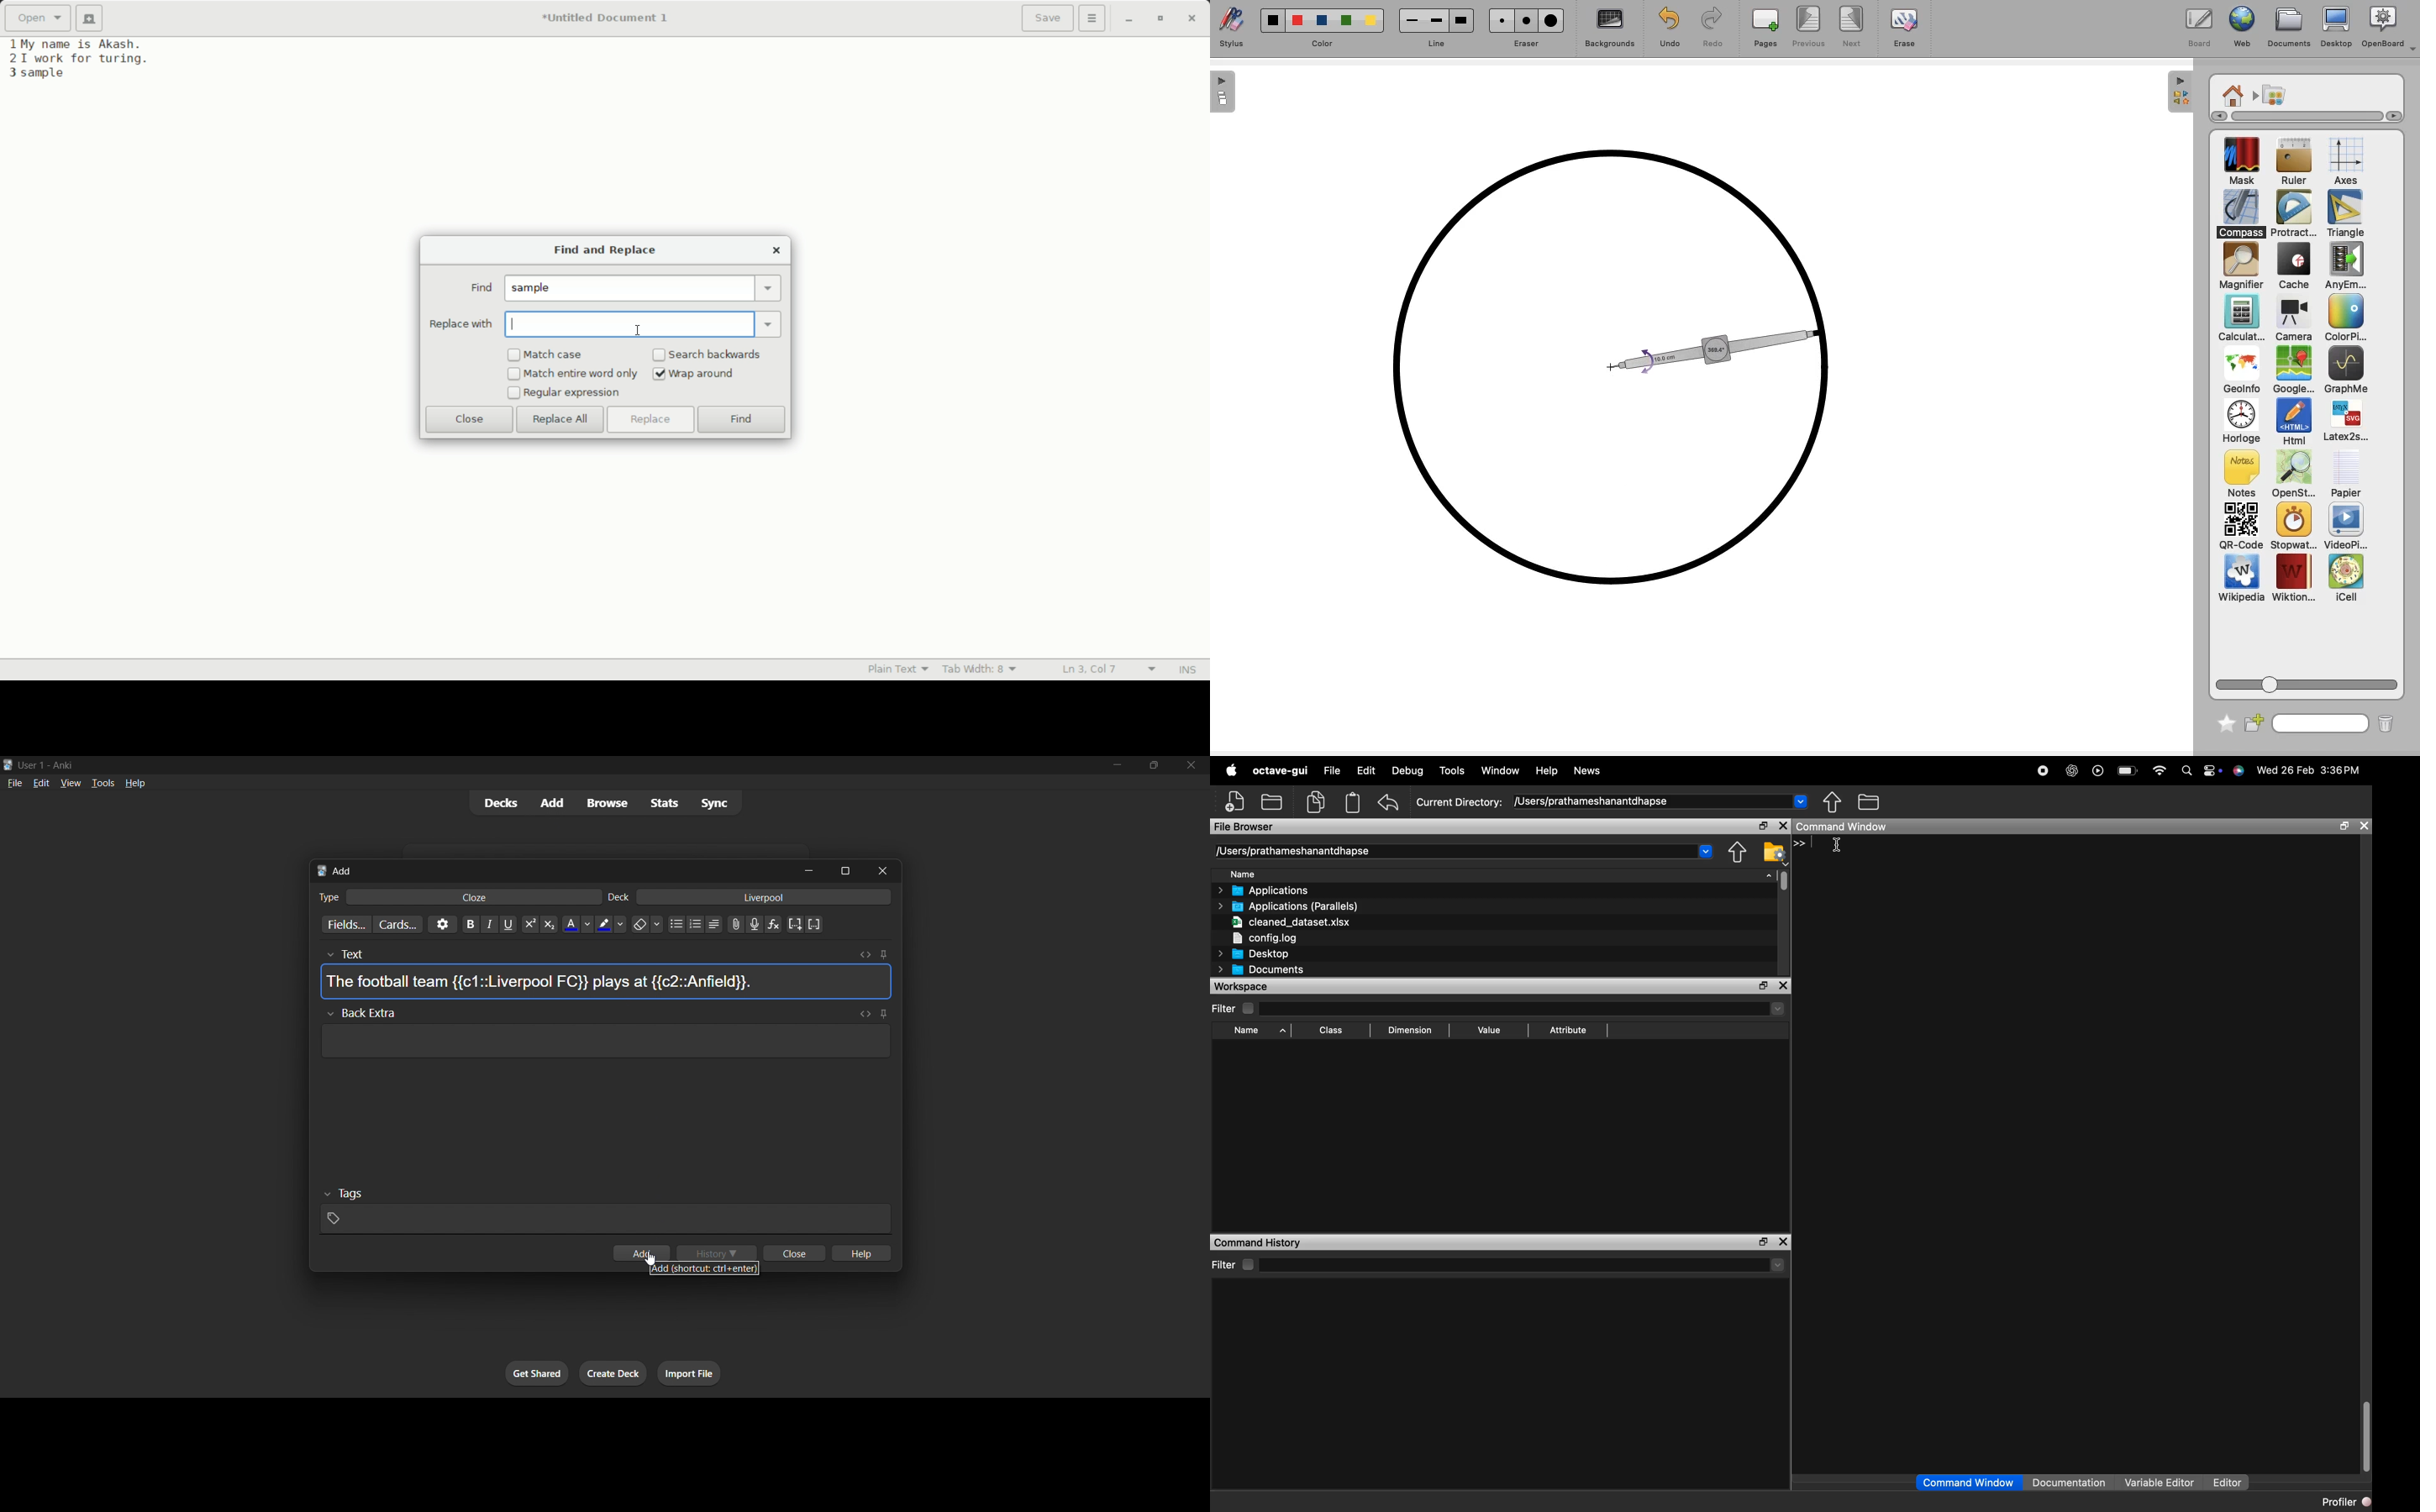 This screenshot has width=2436, height=1512. Describe the element at coordinates (471, 926) in the screenshot. I see `bold` at that location.